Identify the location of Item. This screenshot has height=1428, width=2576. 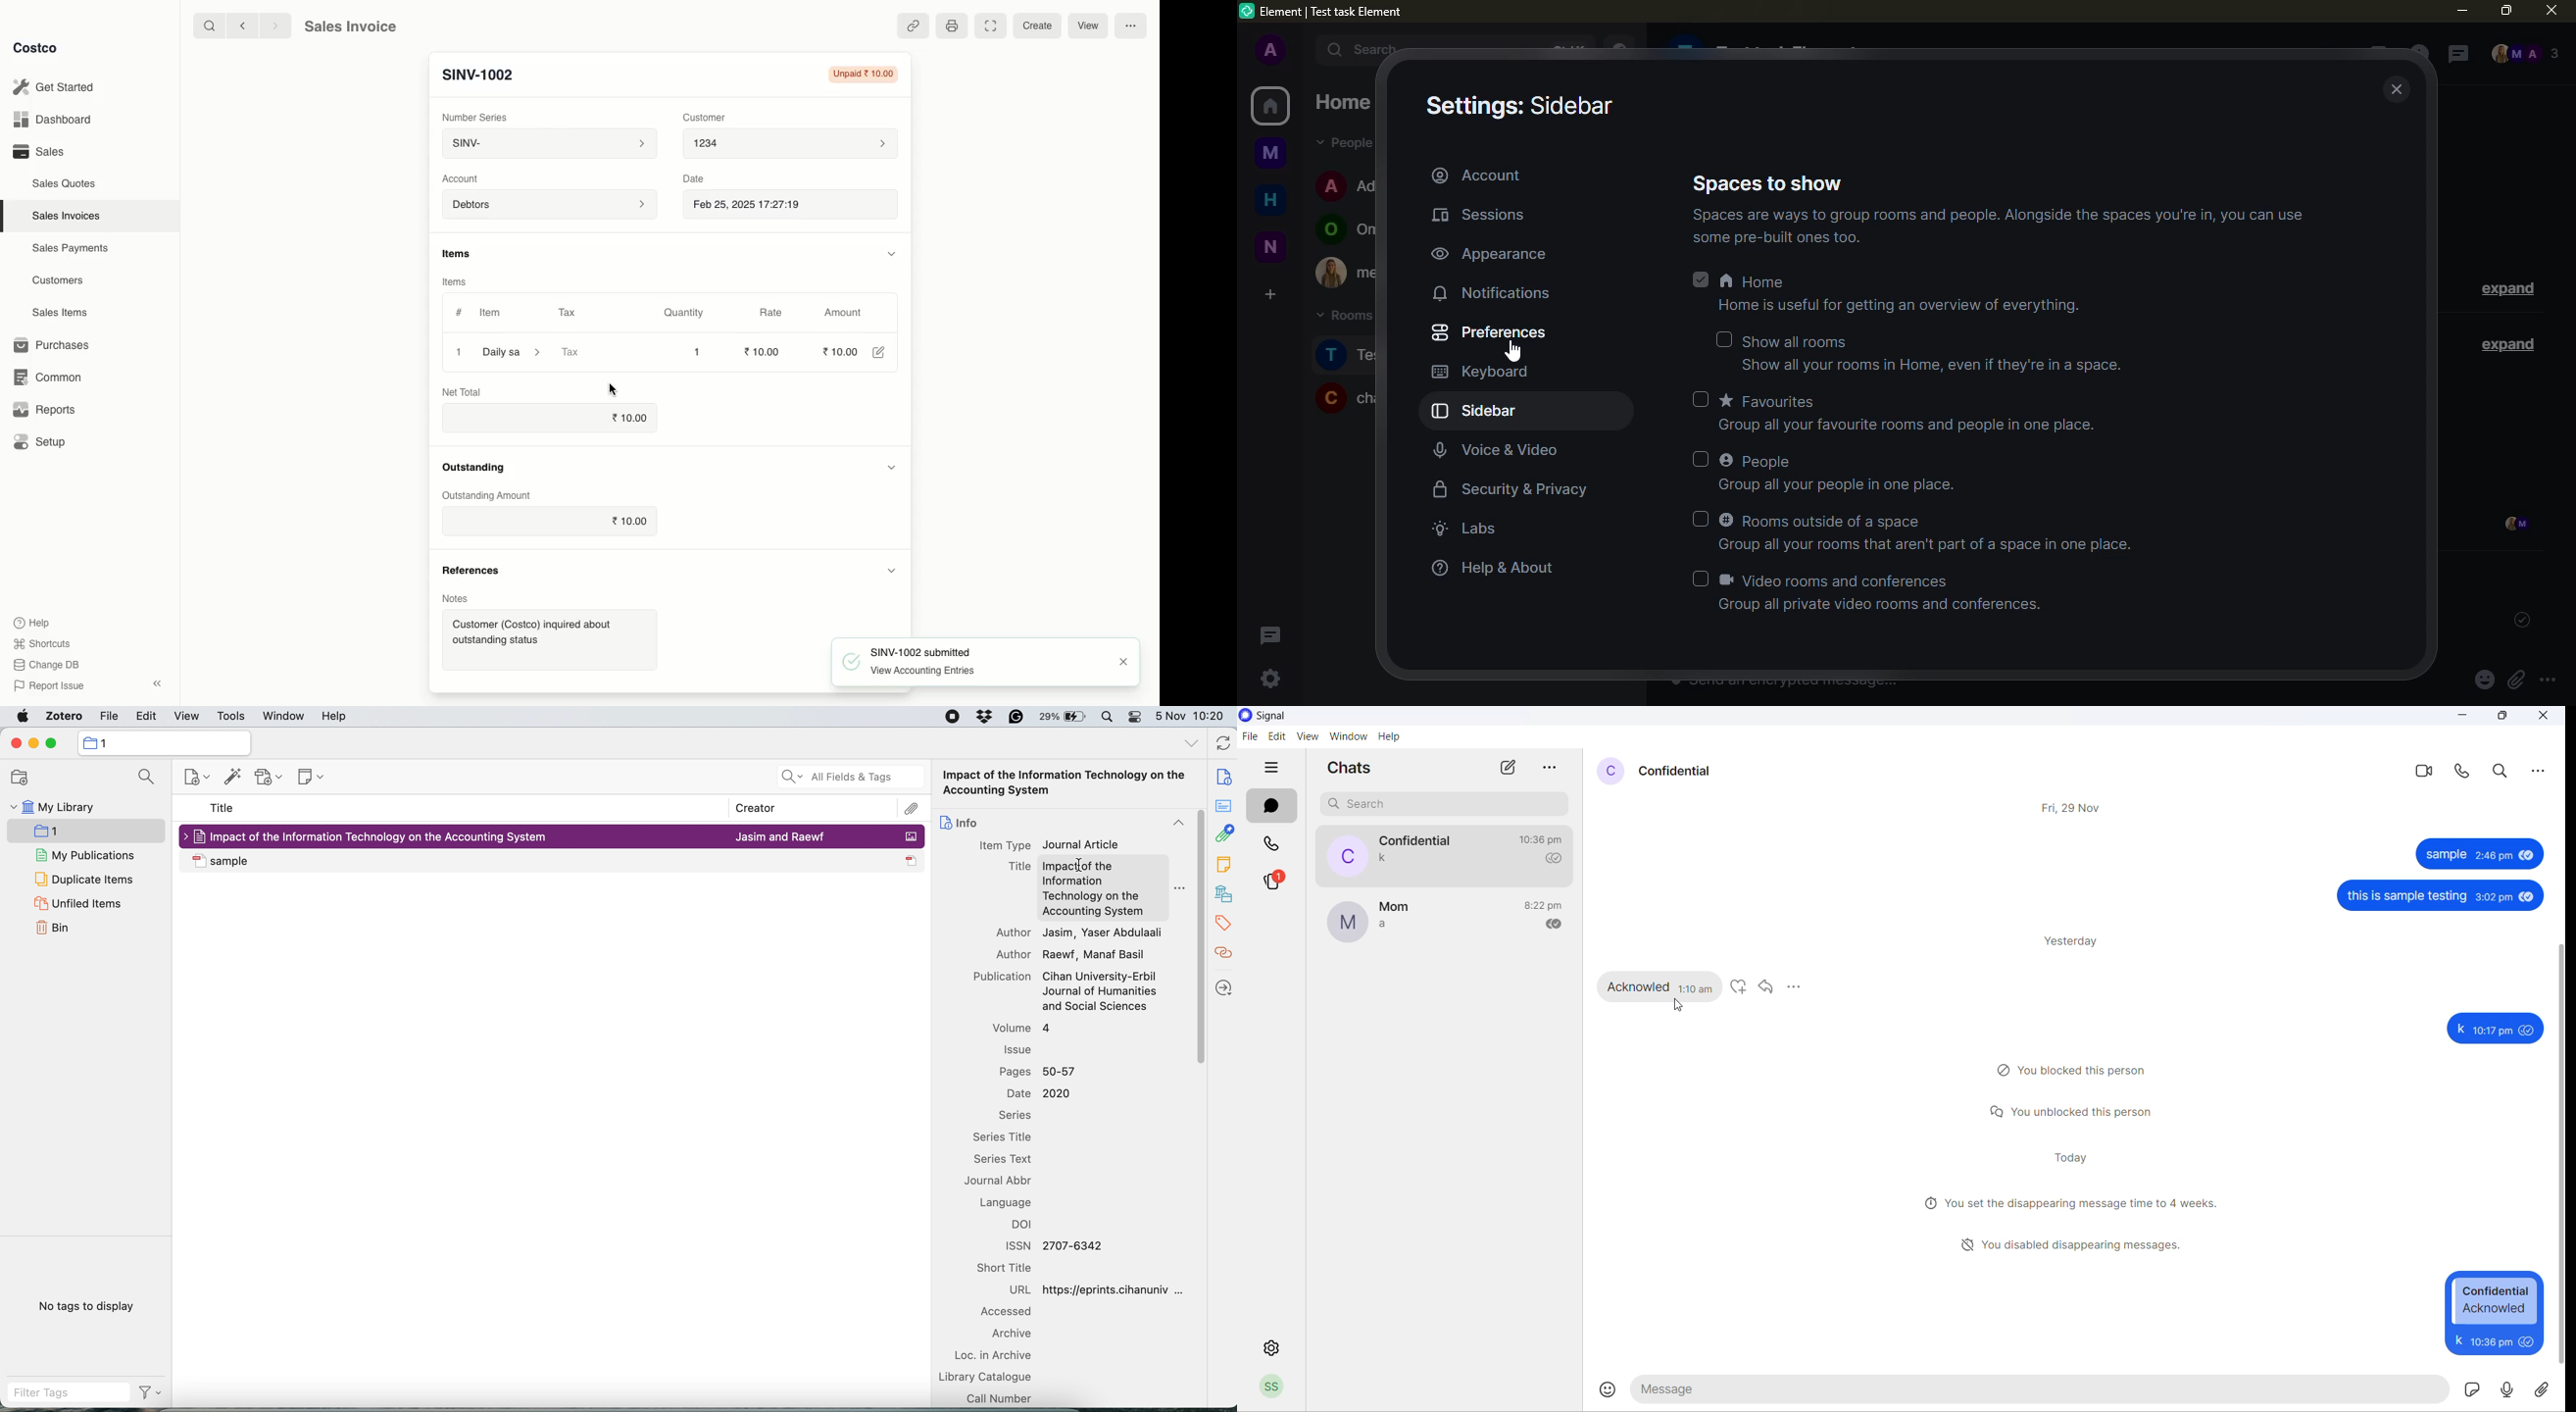
(492, 313).